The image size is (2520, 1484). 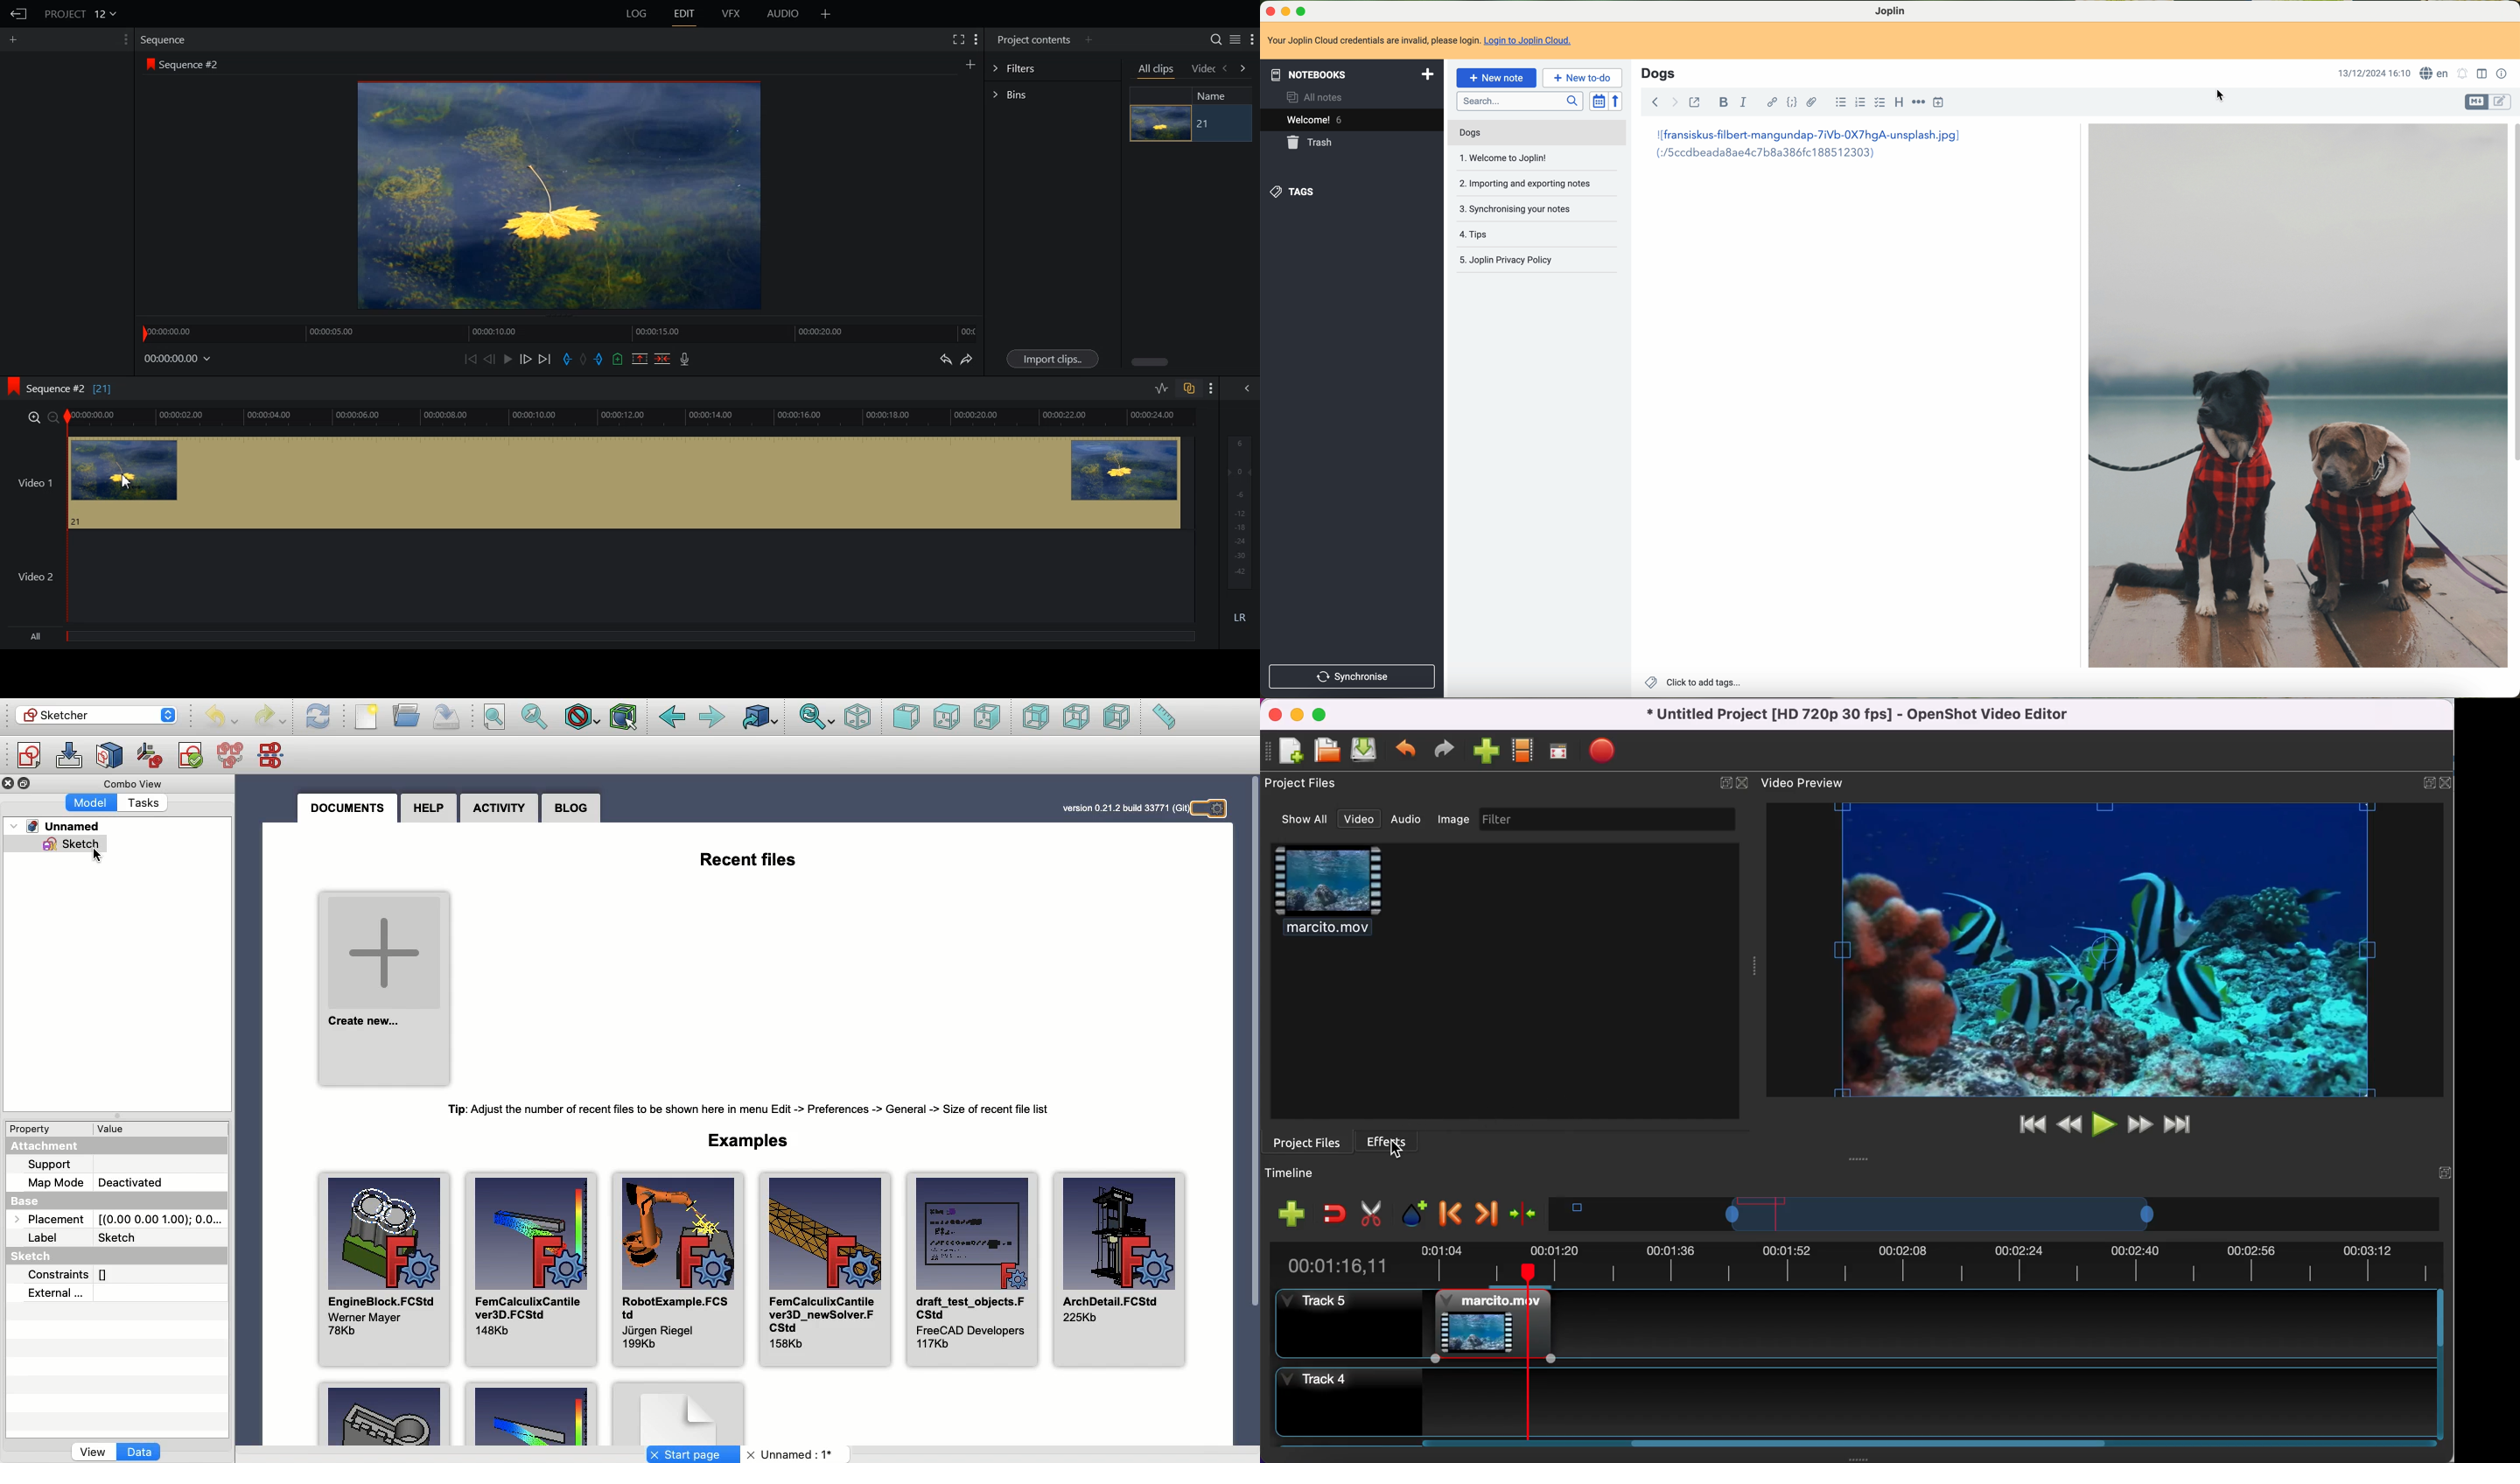 I want to click on cursor, so click(x=2222, y=95).